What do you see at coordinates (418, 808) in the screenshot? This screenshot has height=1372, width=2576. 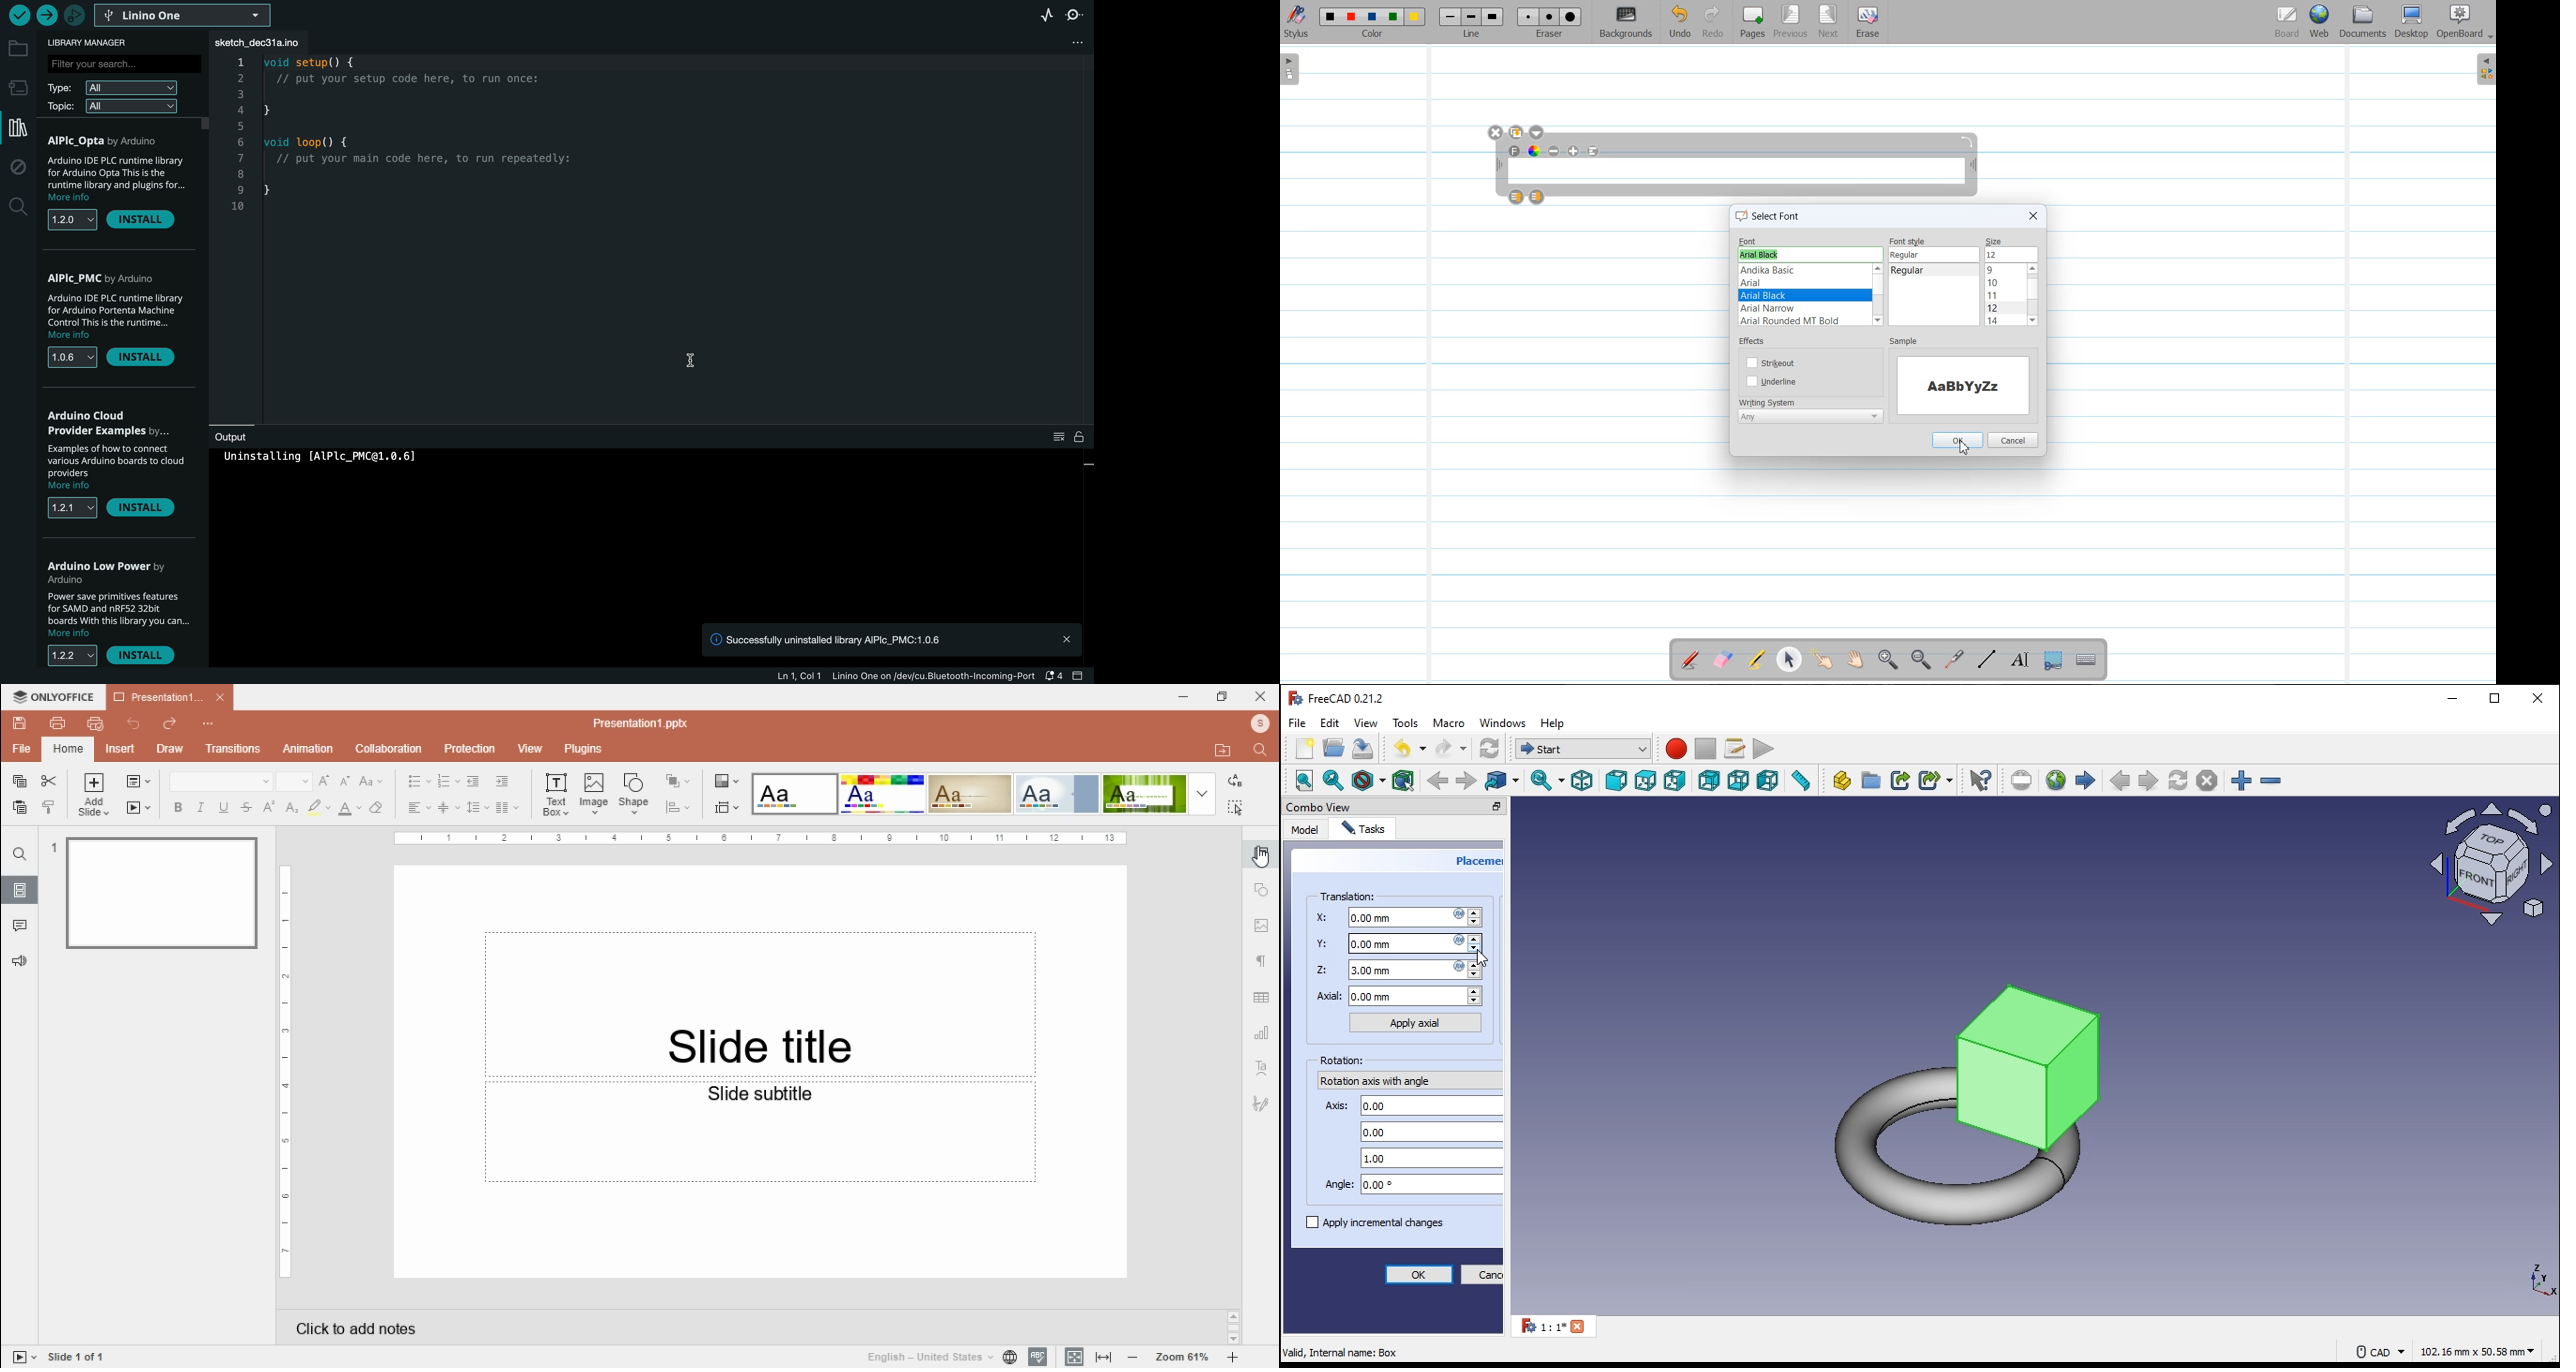 I see `horizontal align` at bounding box center [418, 808].